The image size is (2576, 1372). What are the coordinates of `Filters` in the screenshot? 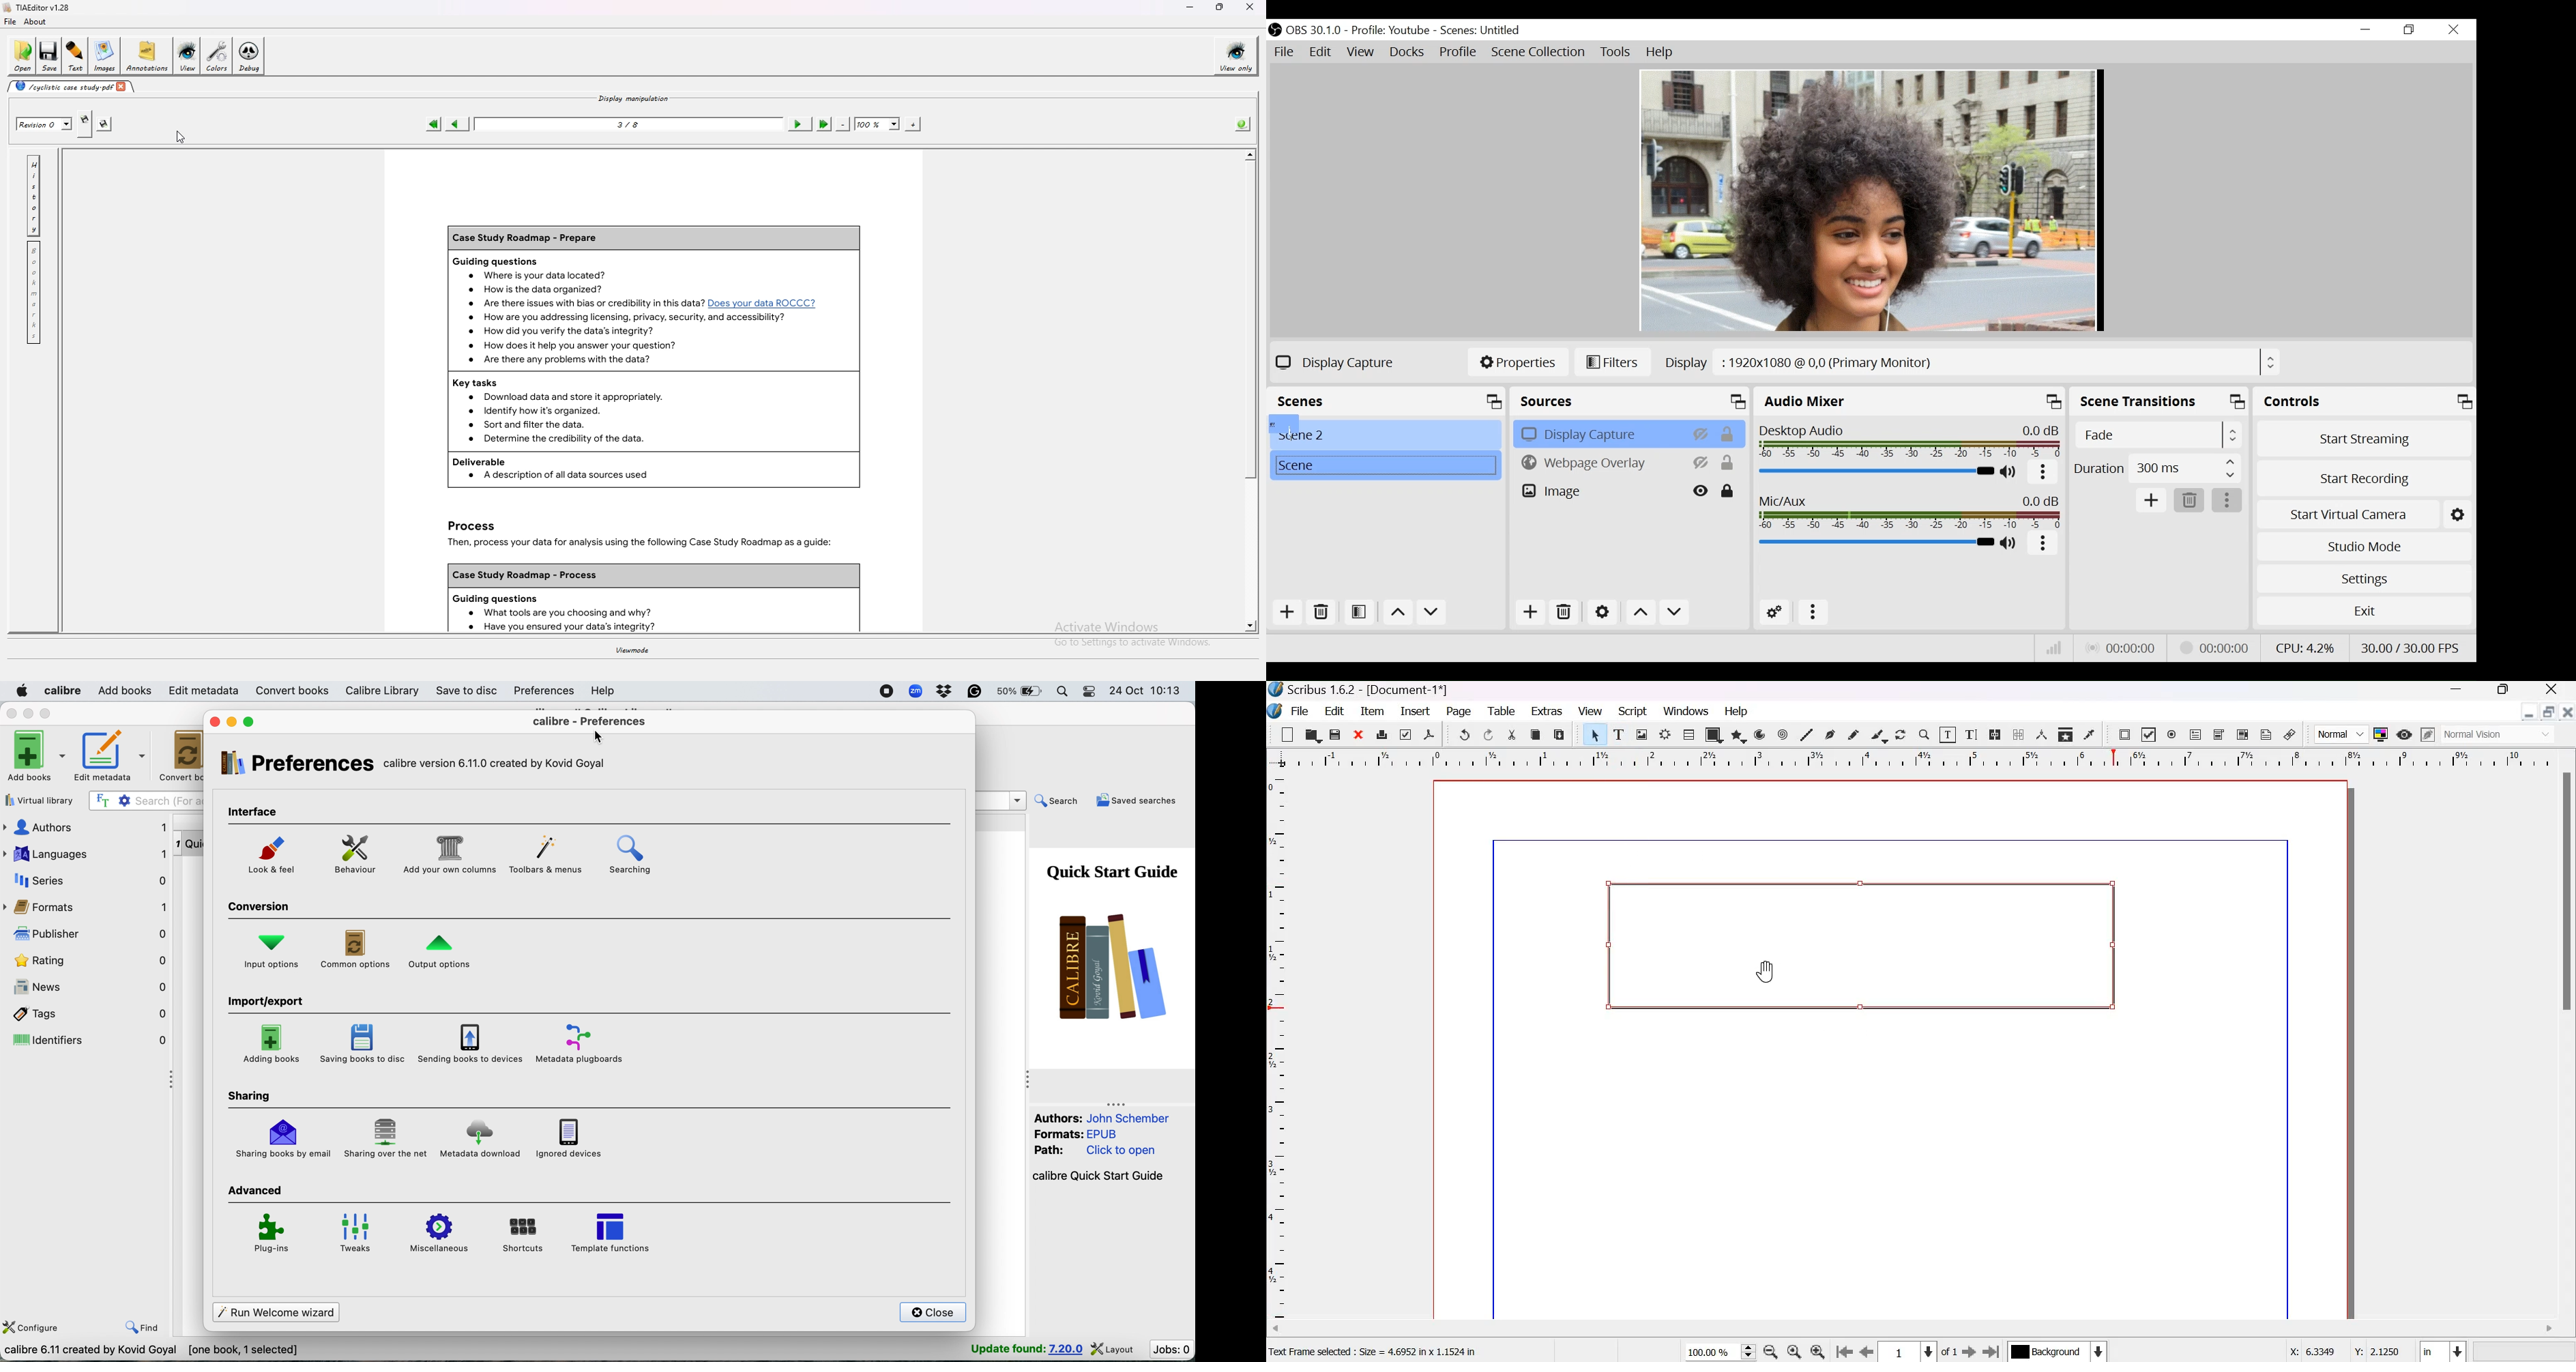 It's located at (1615, 363).